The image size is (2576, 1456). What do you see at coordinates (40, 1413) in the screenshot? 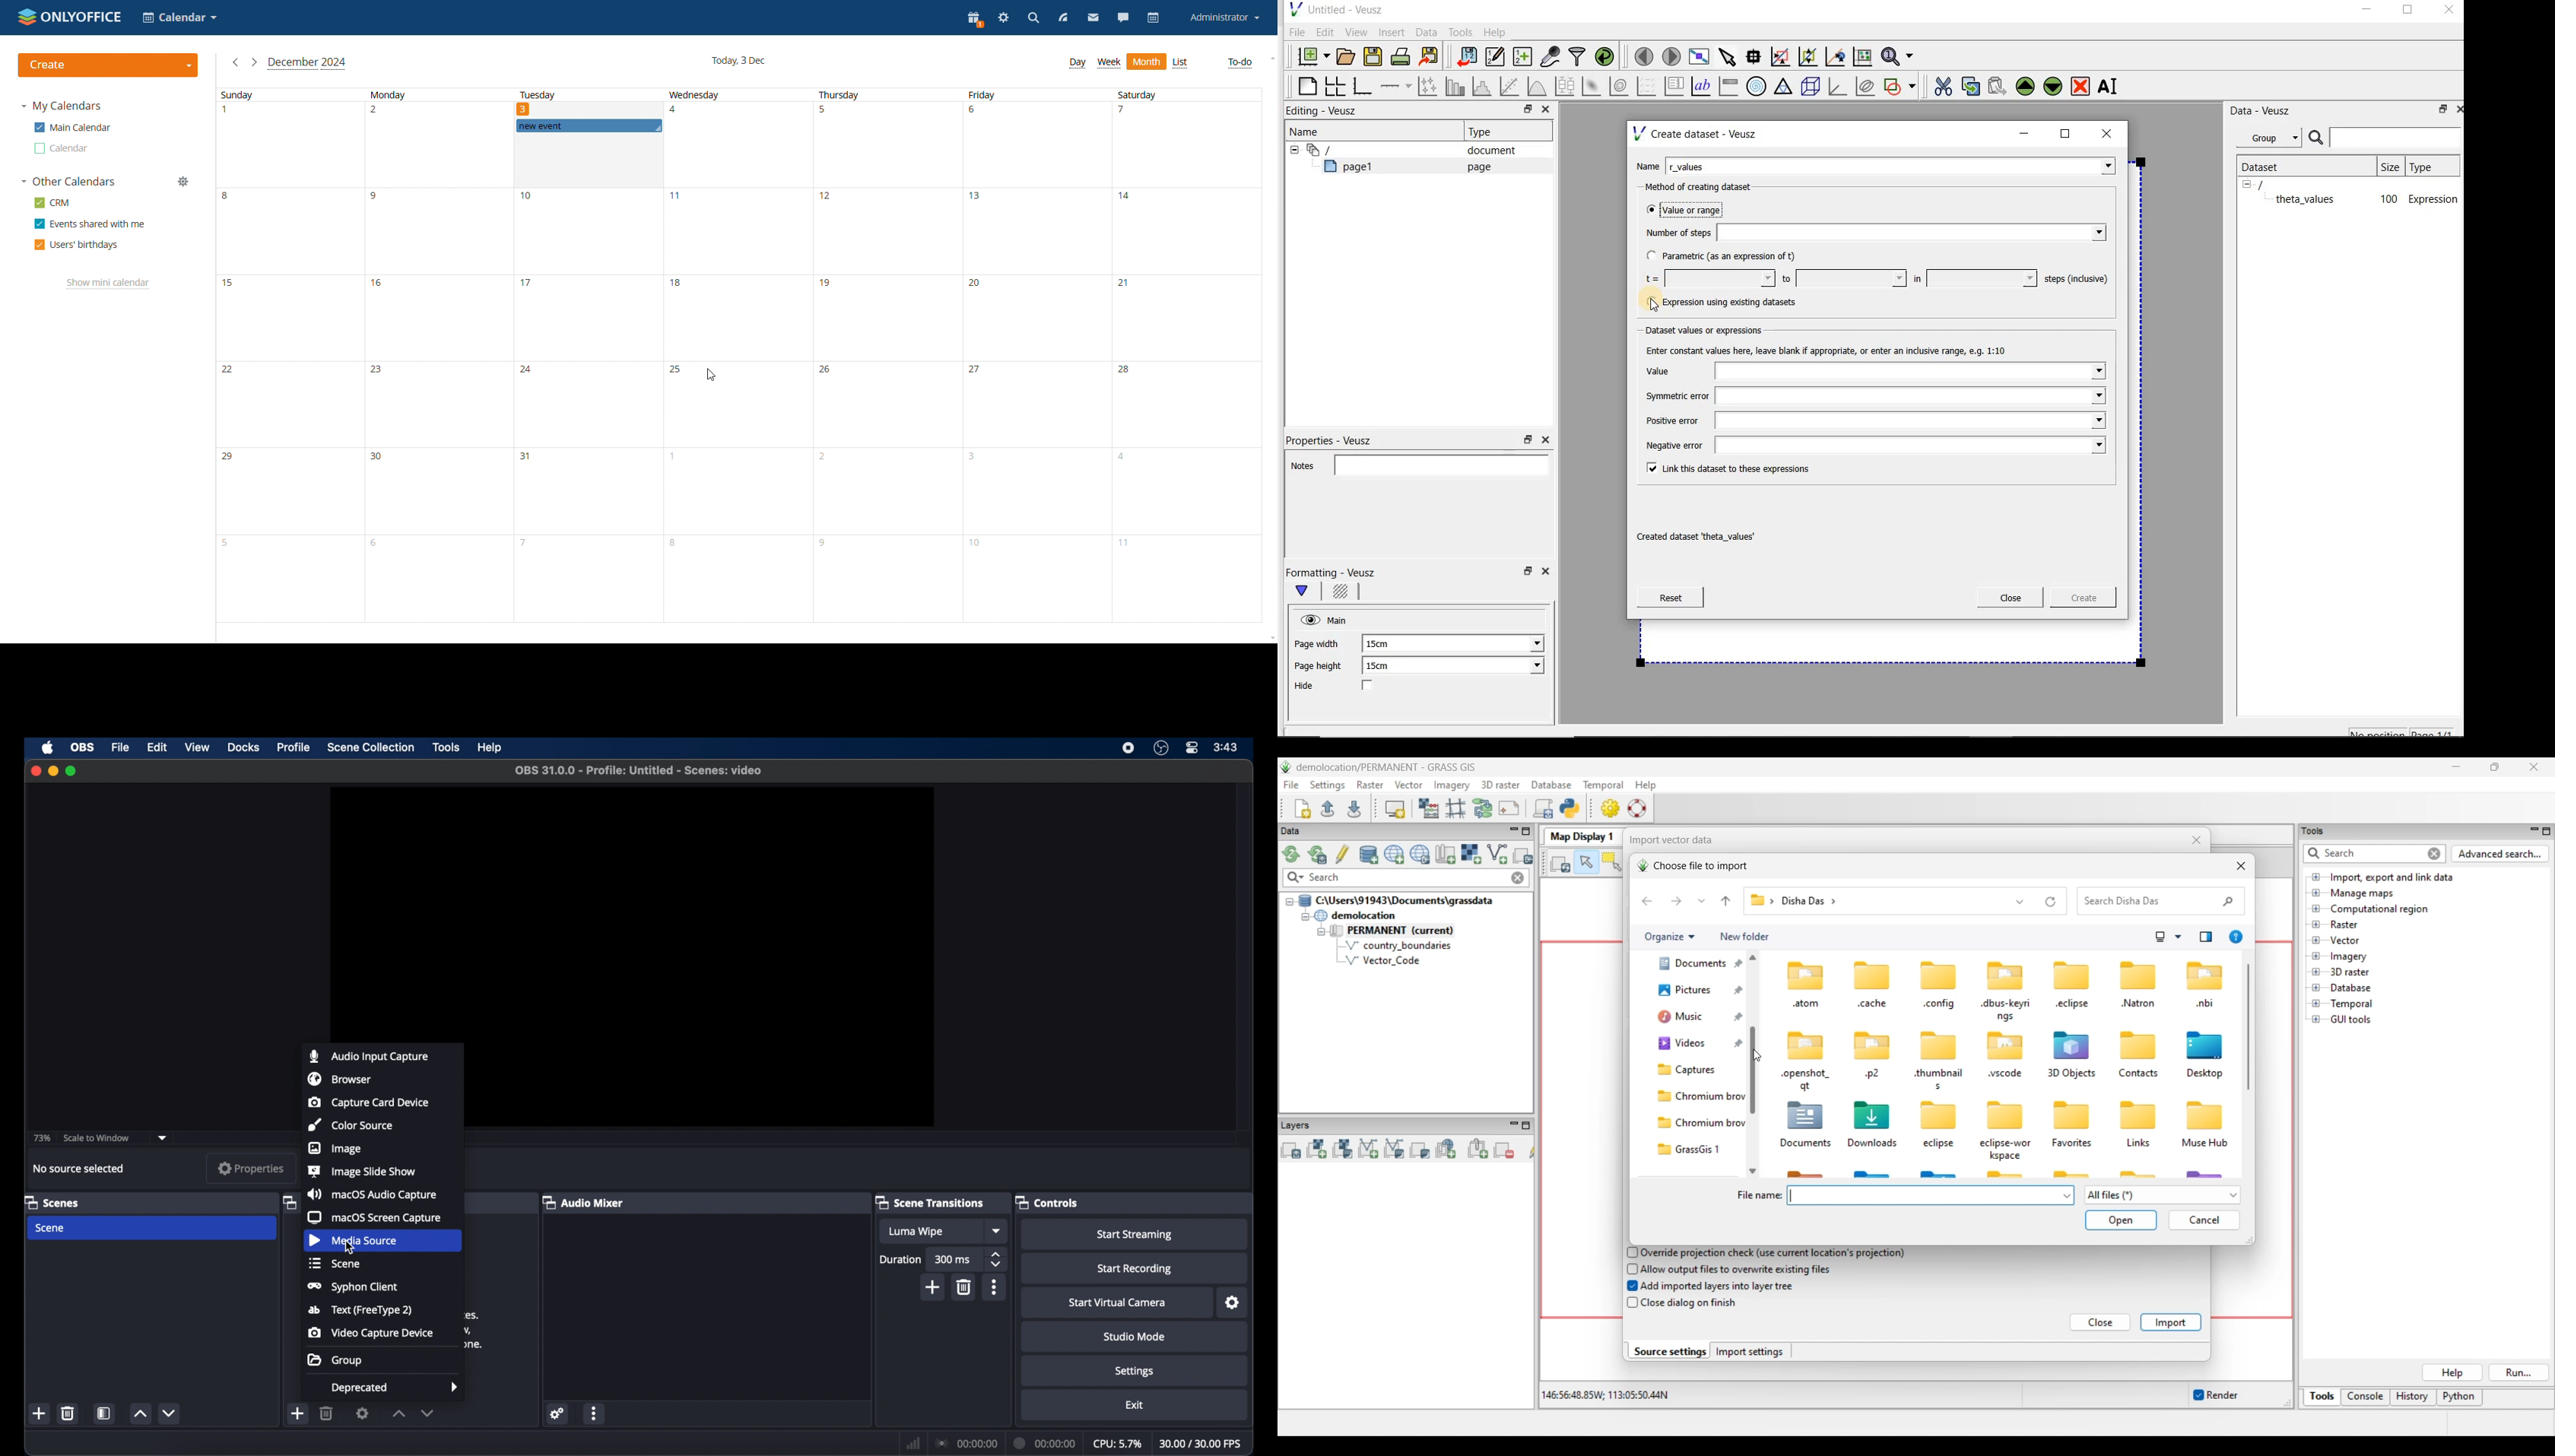
I see `add` at bounding box center [40, 1413].